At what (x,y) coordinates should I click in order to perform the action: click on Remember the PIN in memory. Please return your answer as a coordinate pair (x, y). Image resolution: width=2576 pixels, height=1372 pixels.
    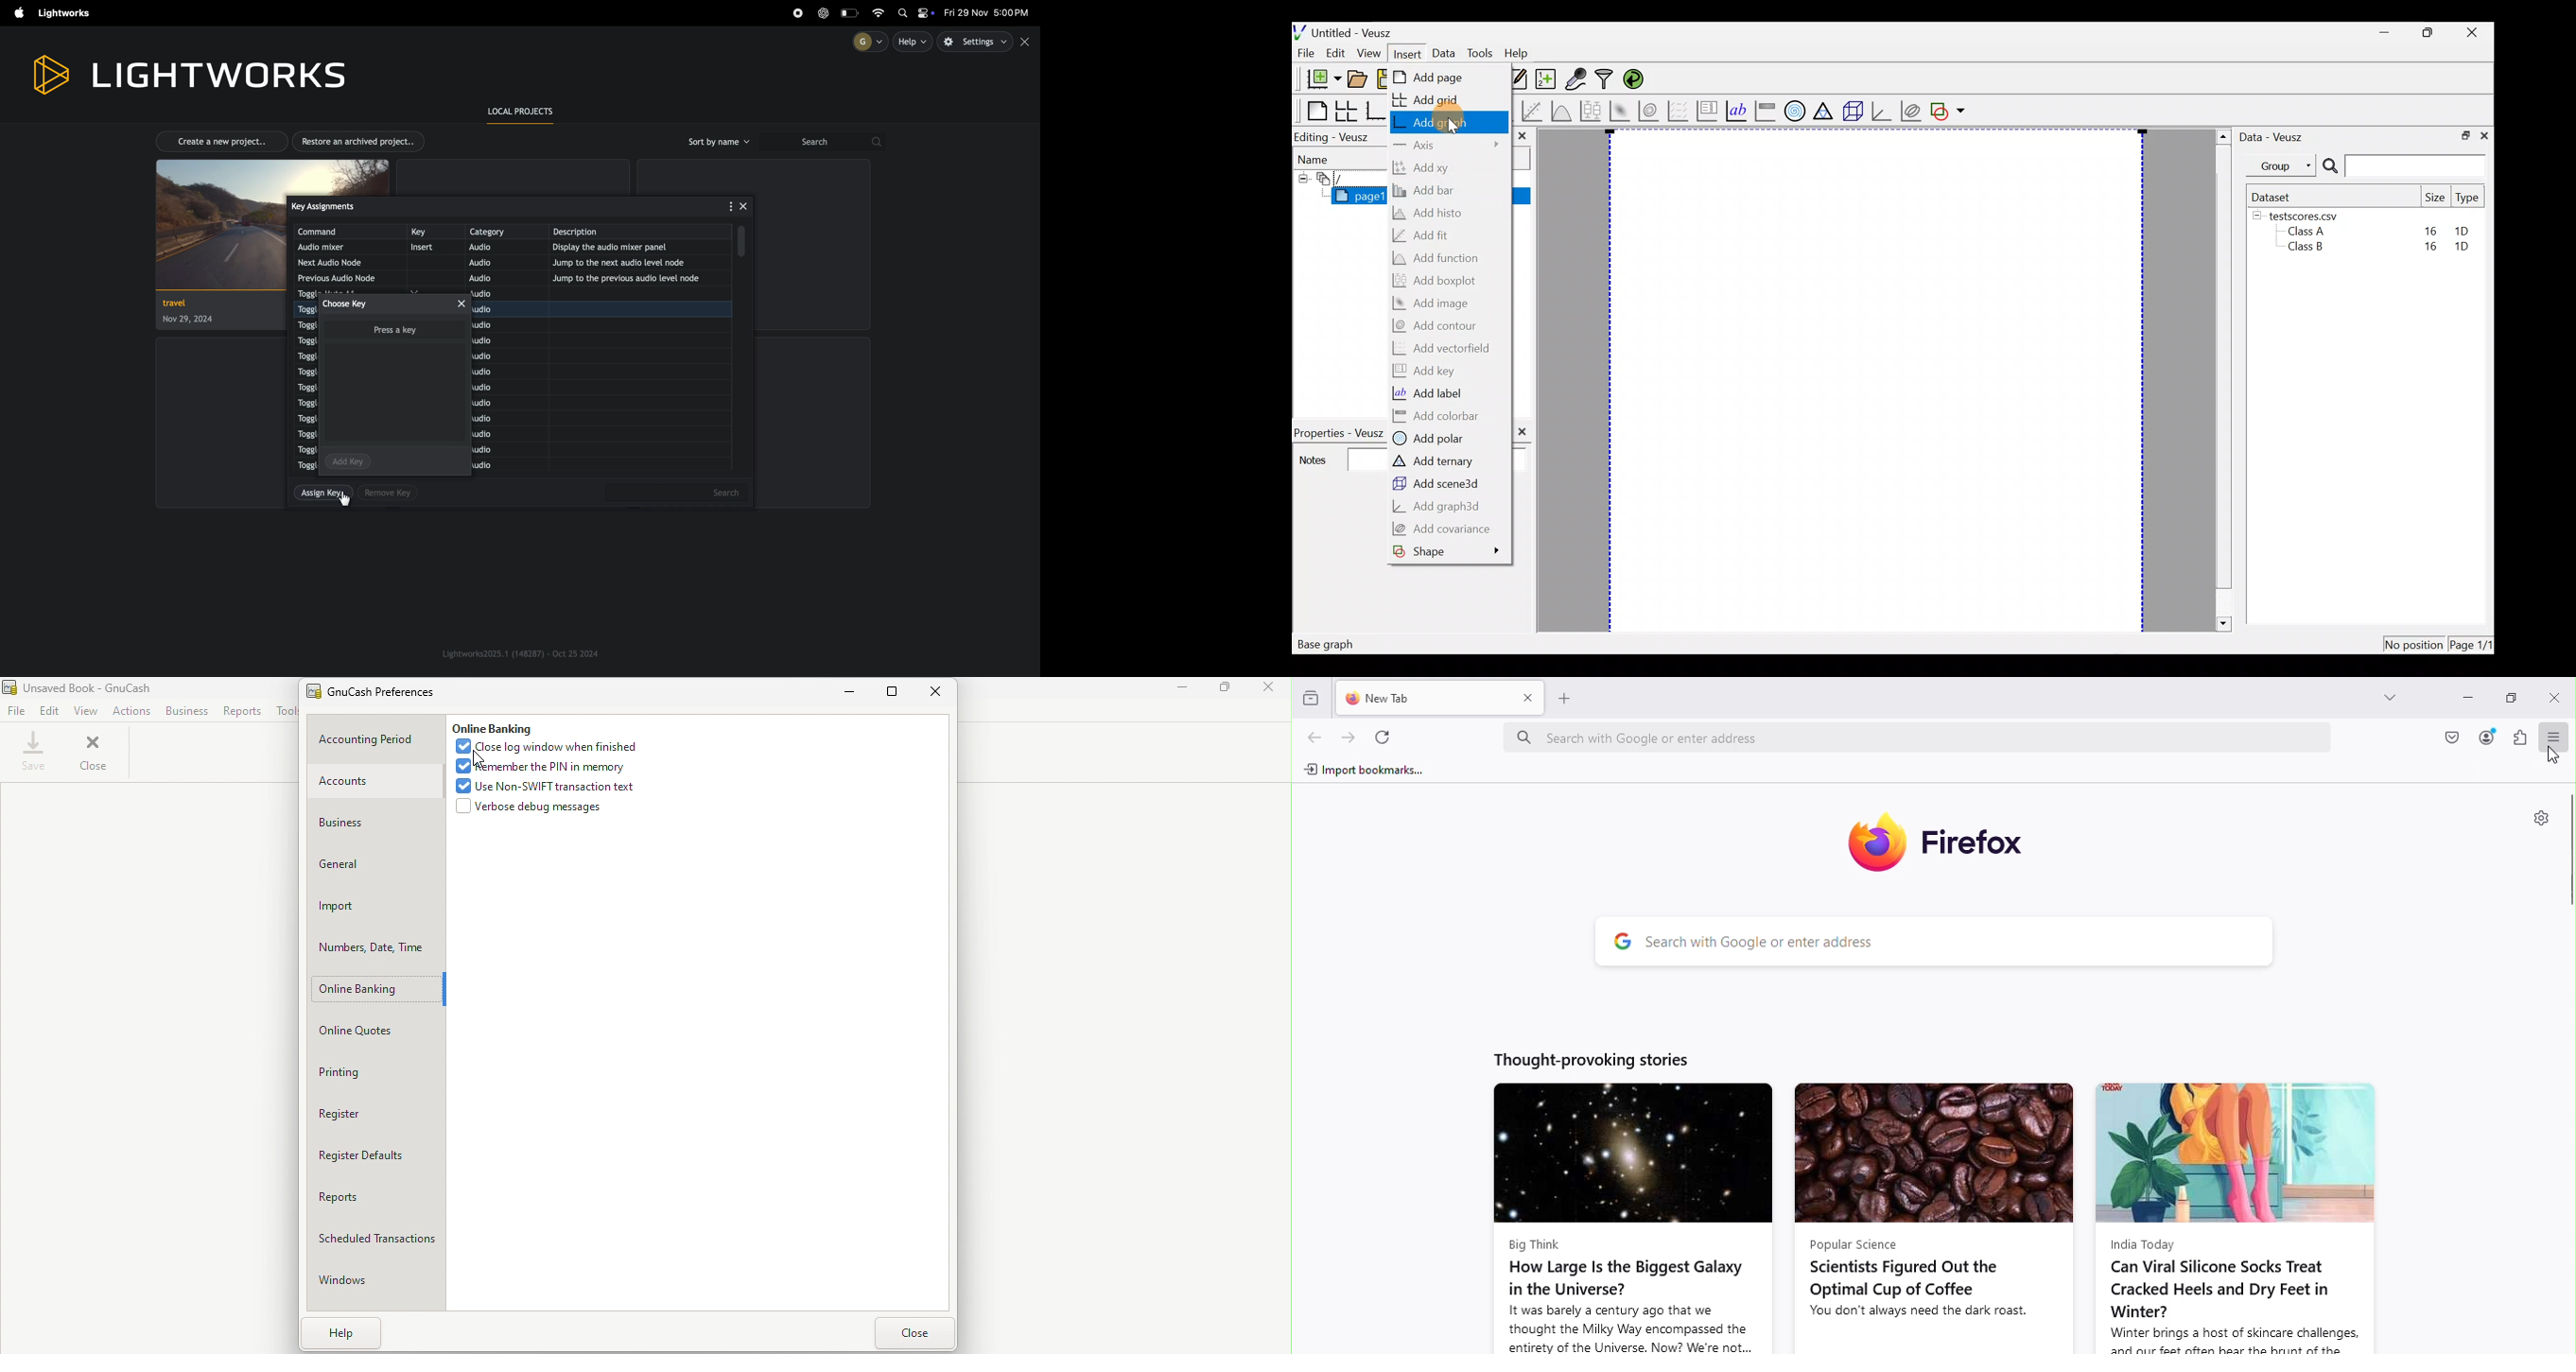
    Looking at the image, I should click on (540, 767).